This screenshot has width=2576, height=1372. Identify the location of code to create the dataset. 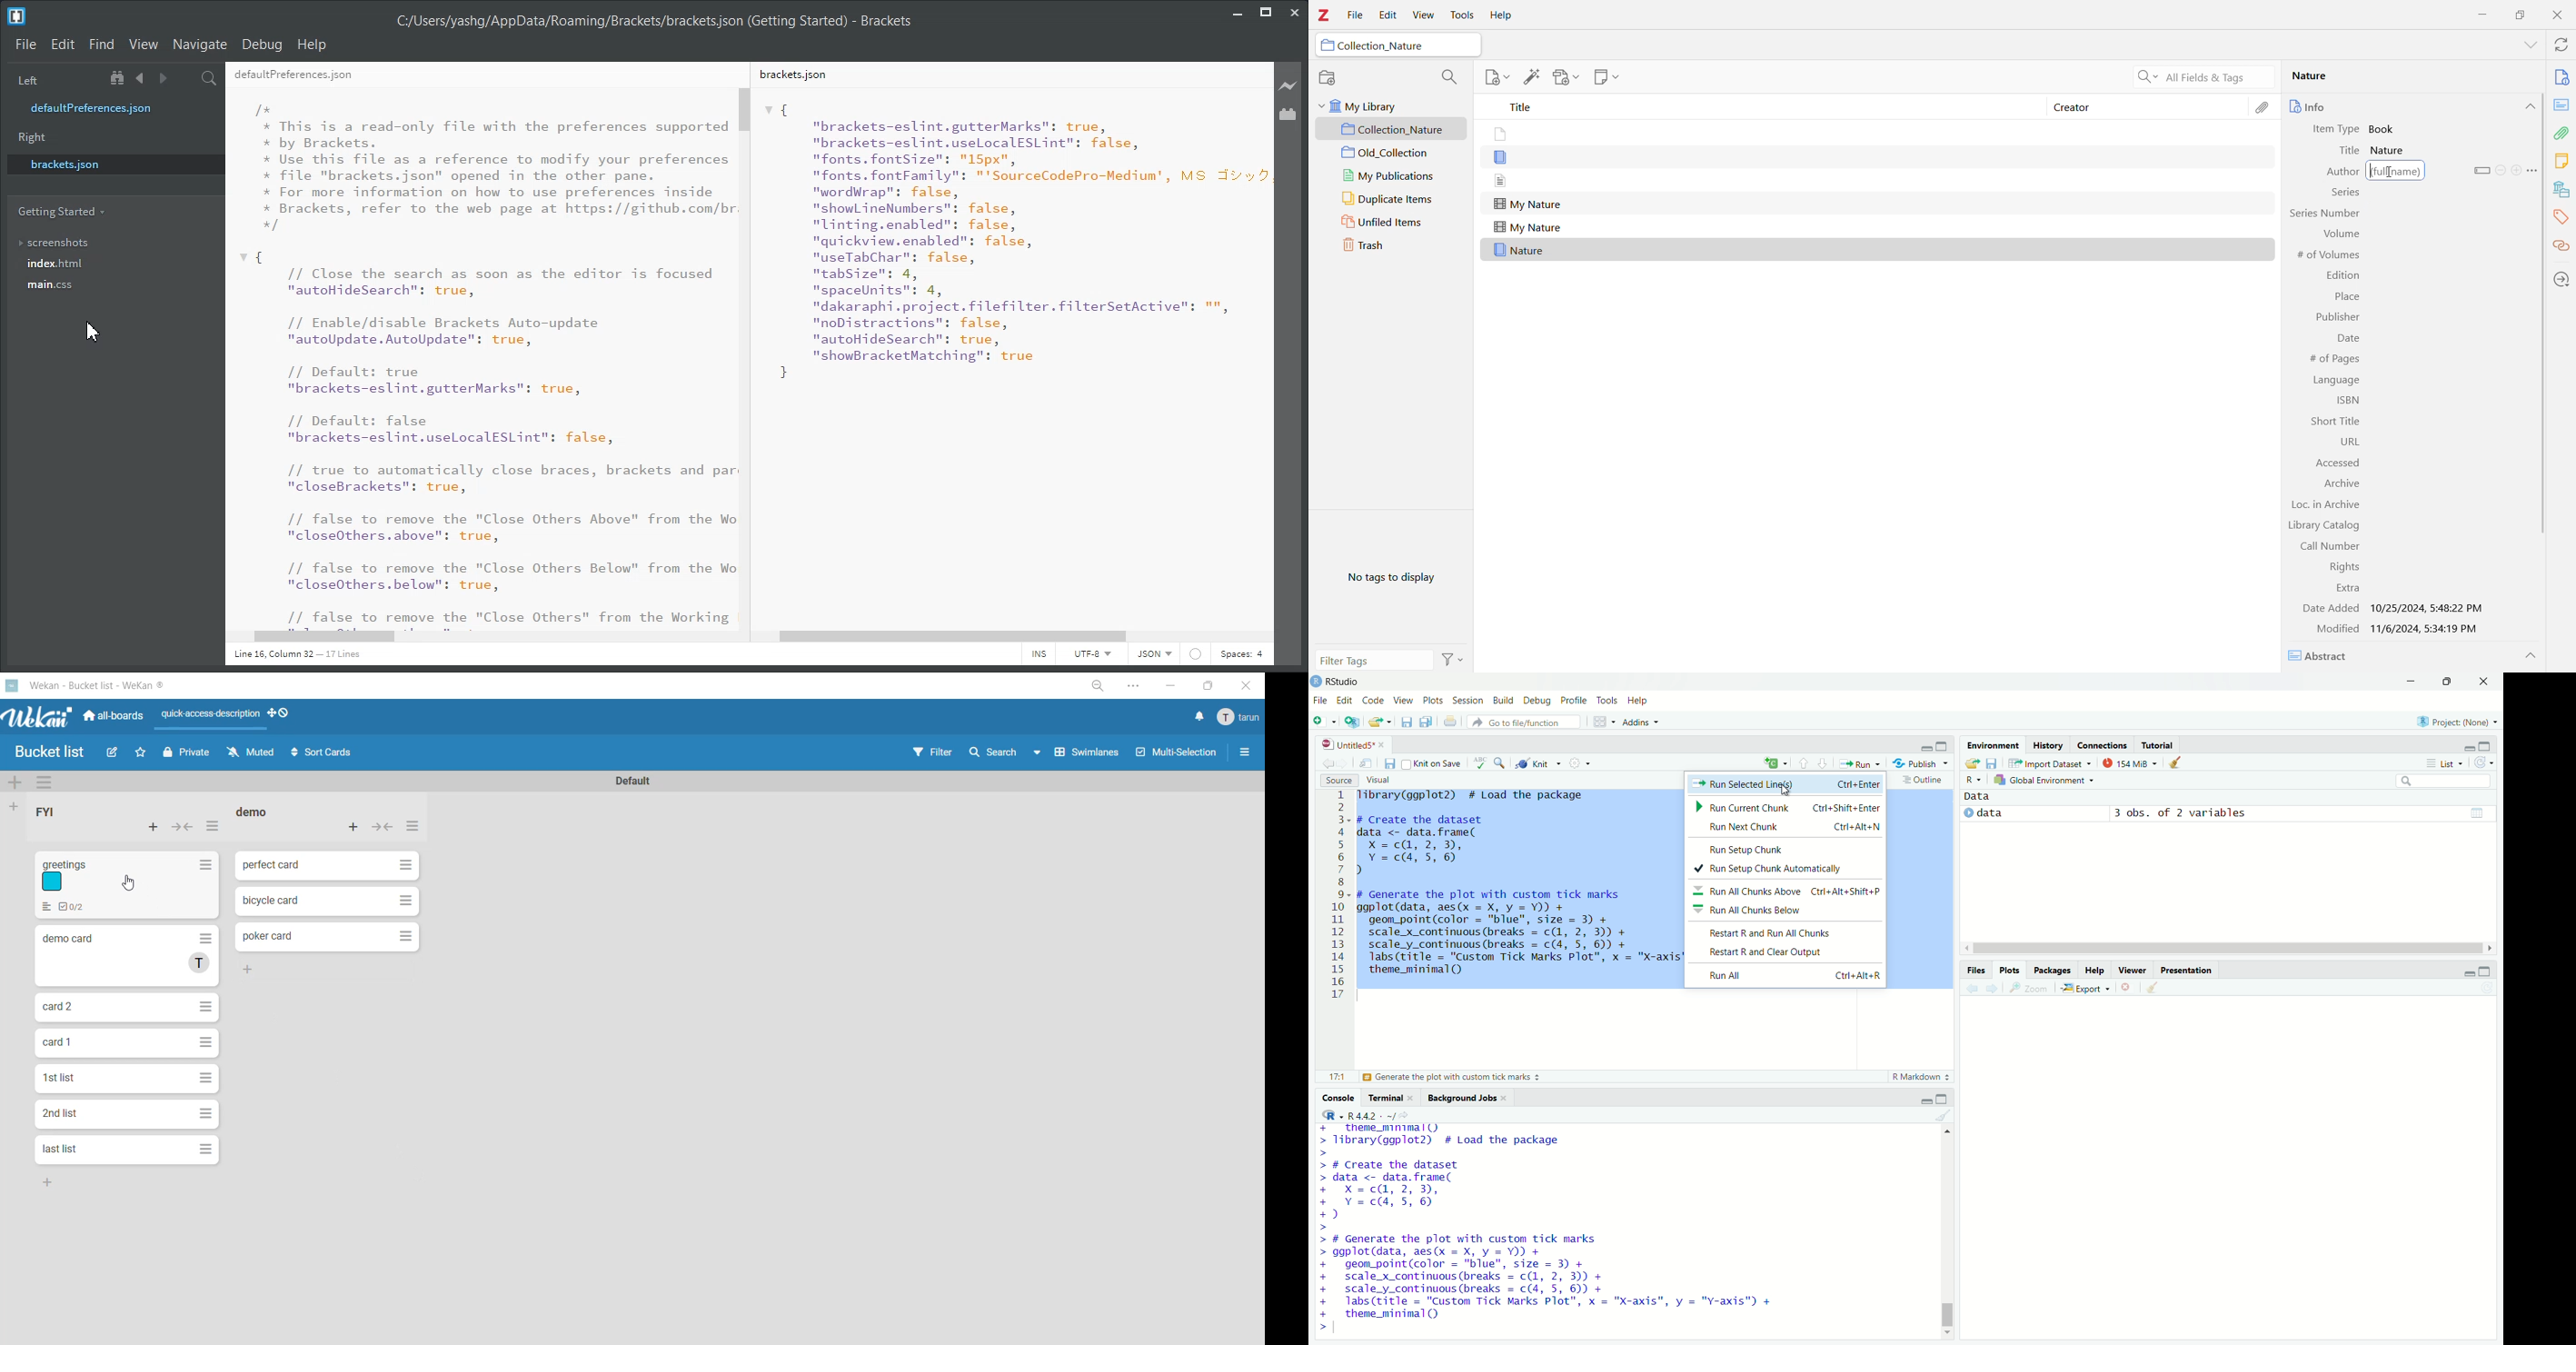
(1465, 844).